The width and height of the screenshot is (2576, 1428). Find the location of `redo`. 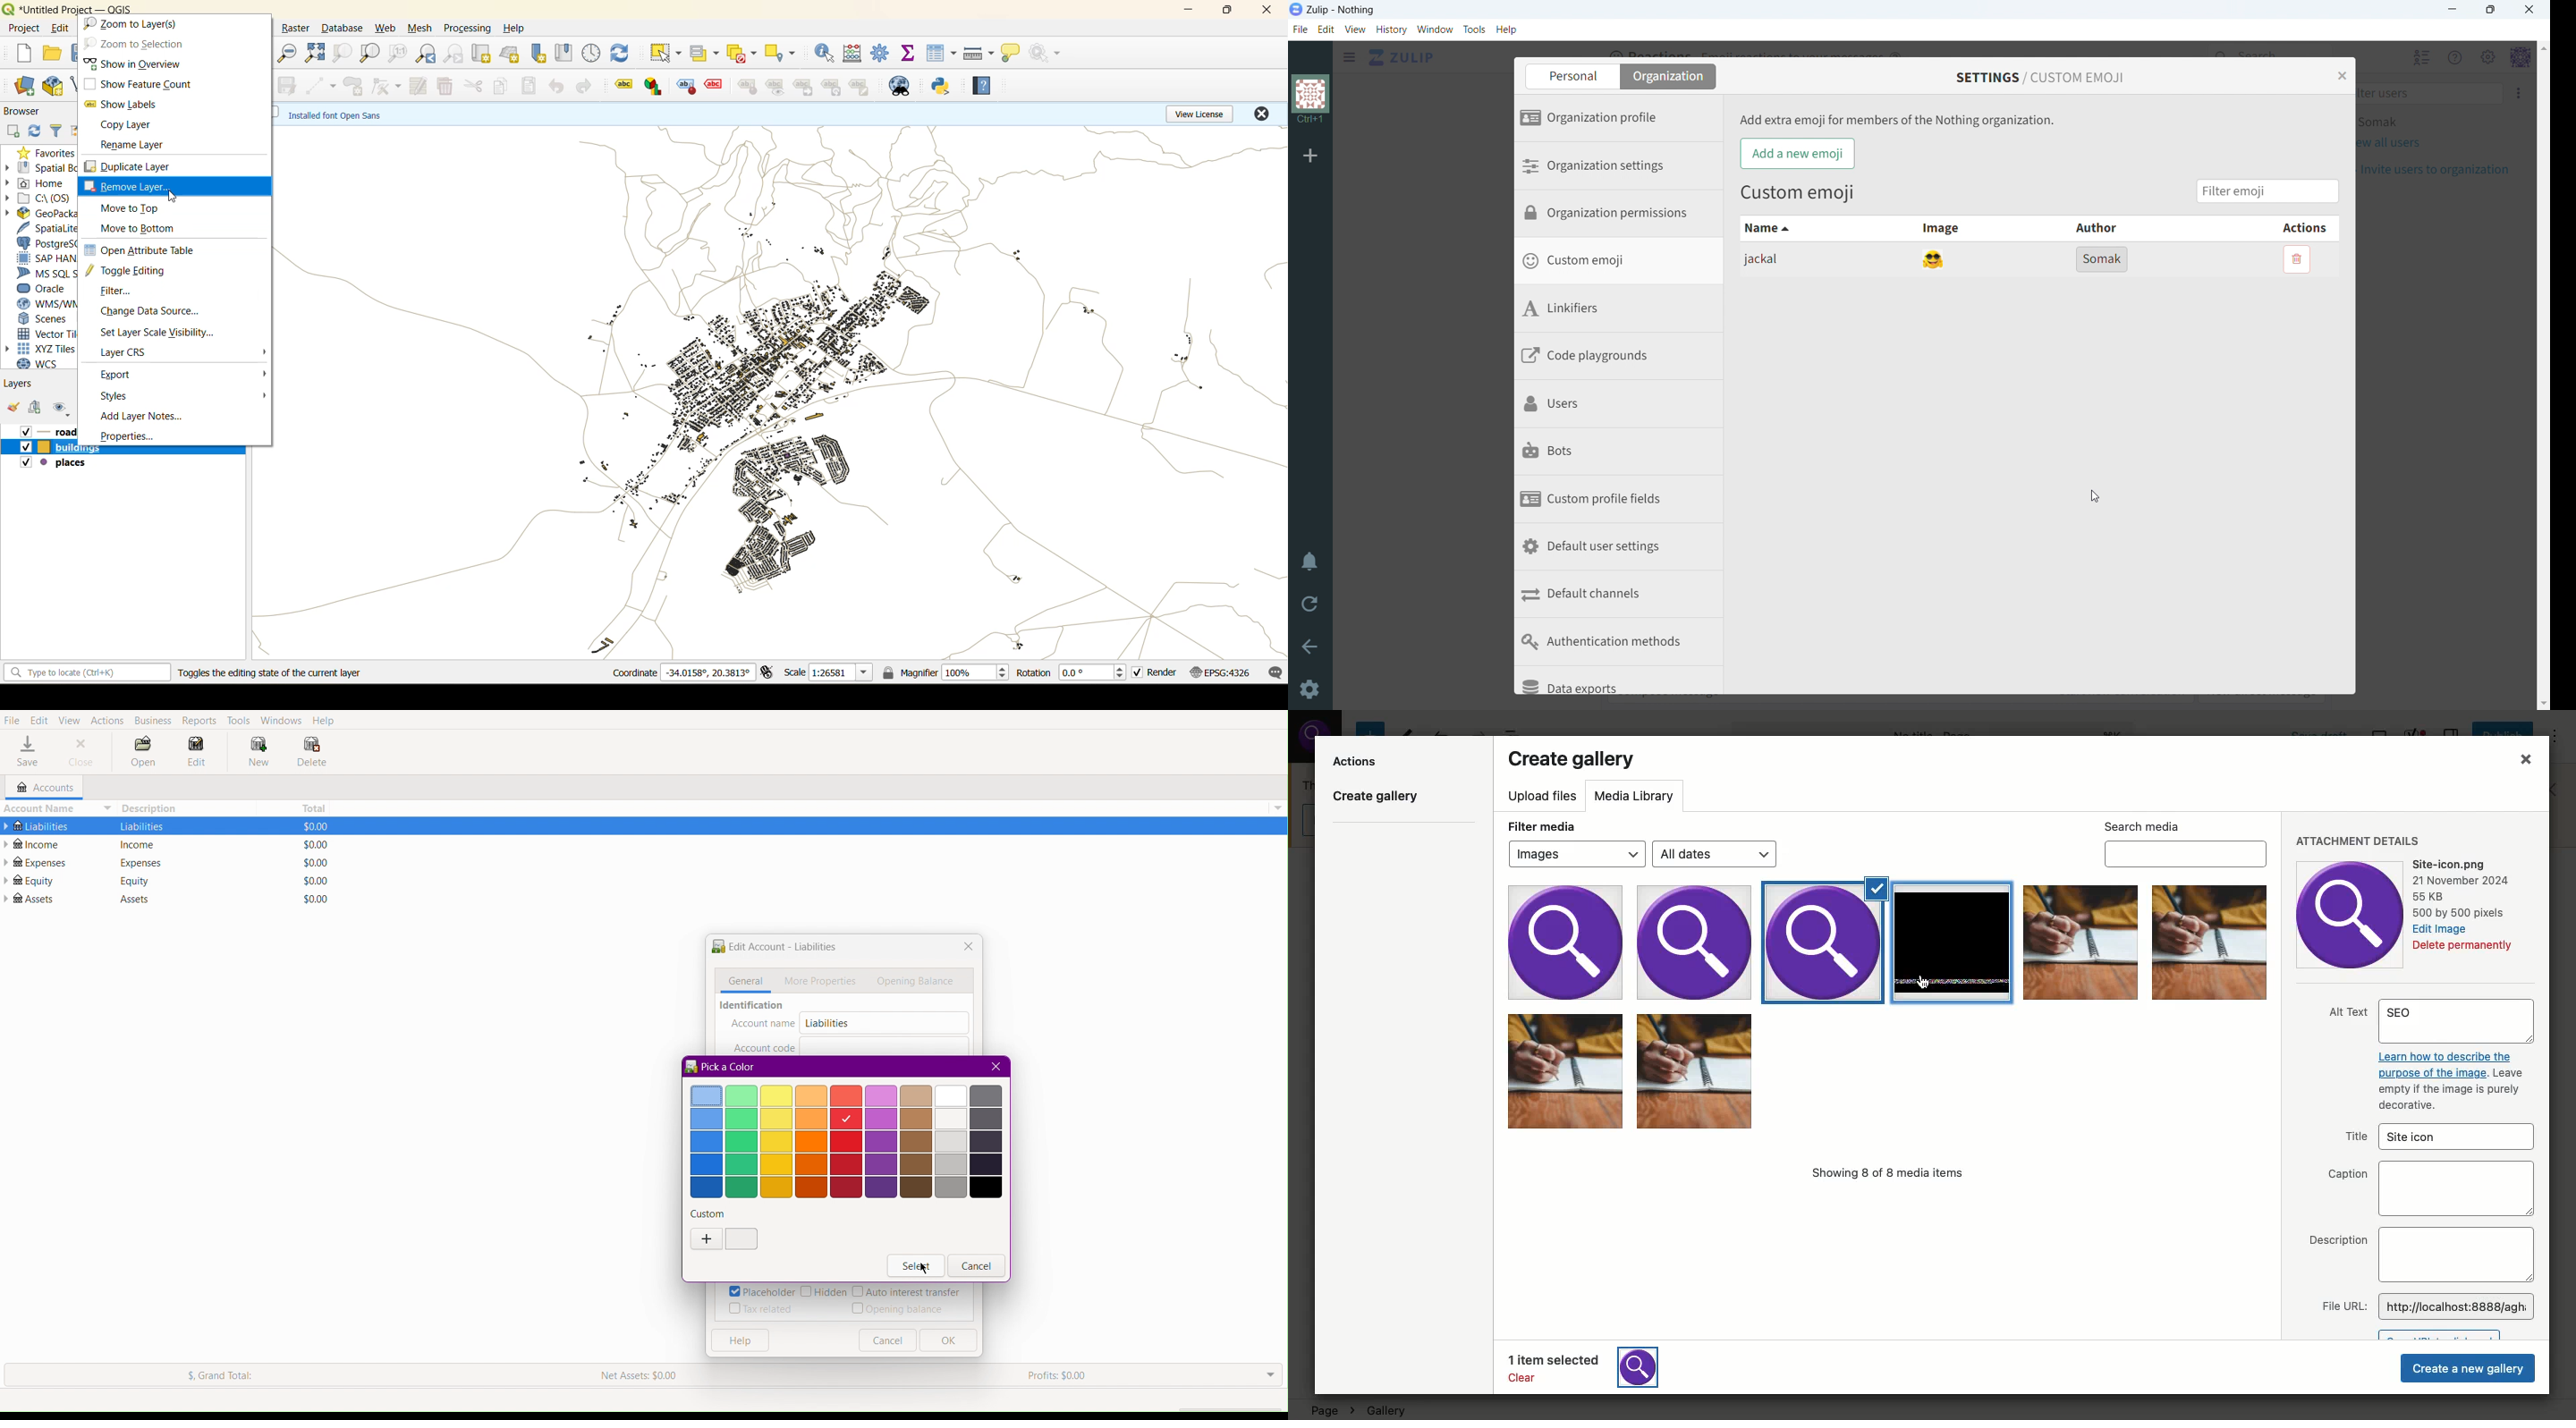

redo is located at coordinates (588, 85).